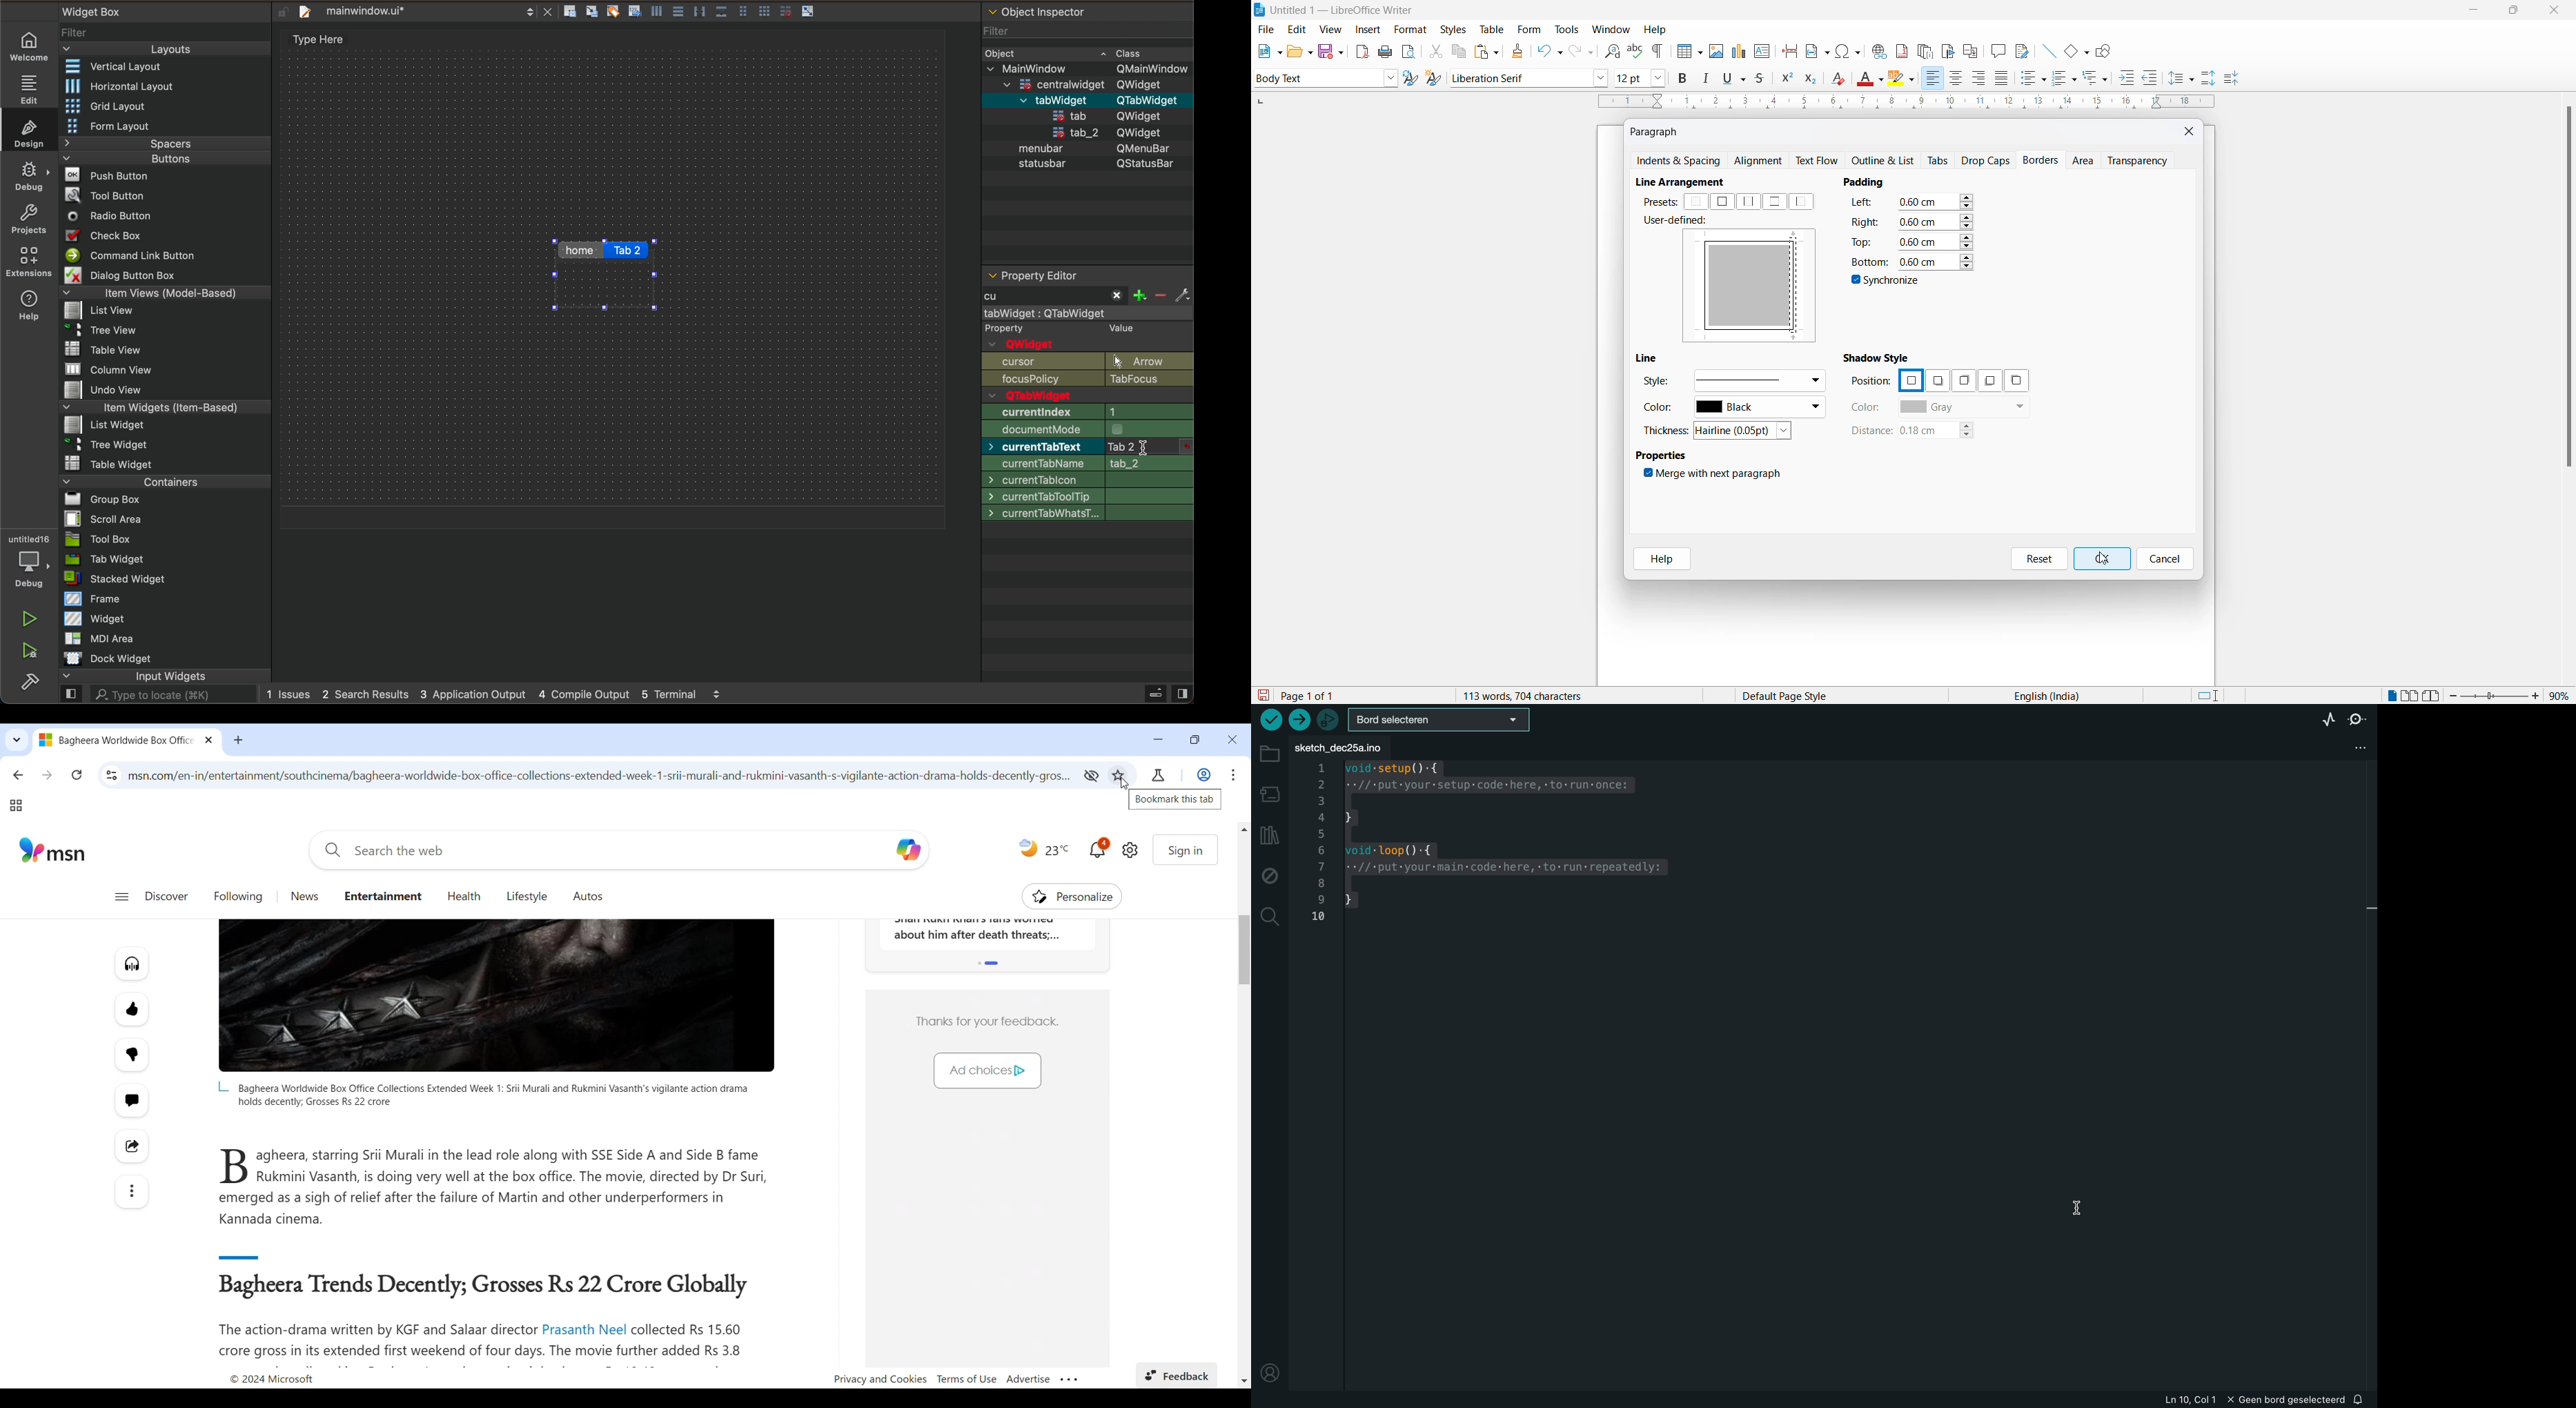  Describe the element at coordinates (1536, 696) in the screenshot. I see `words and character count ` at that location.